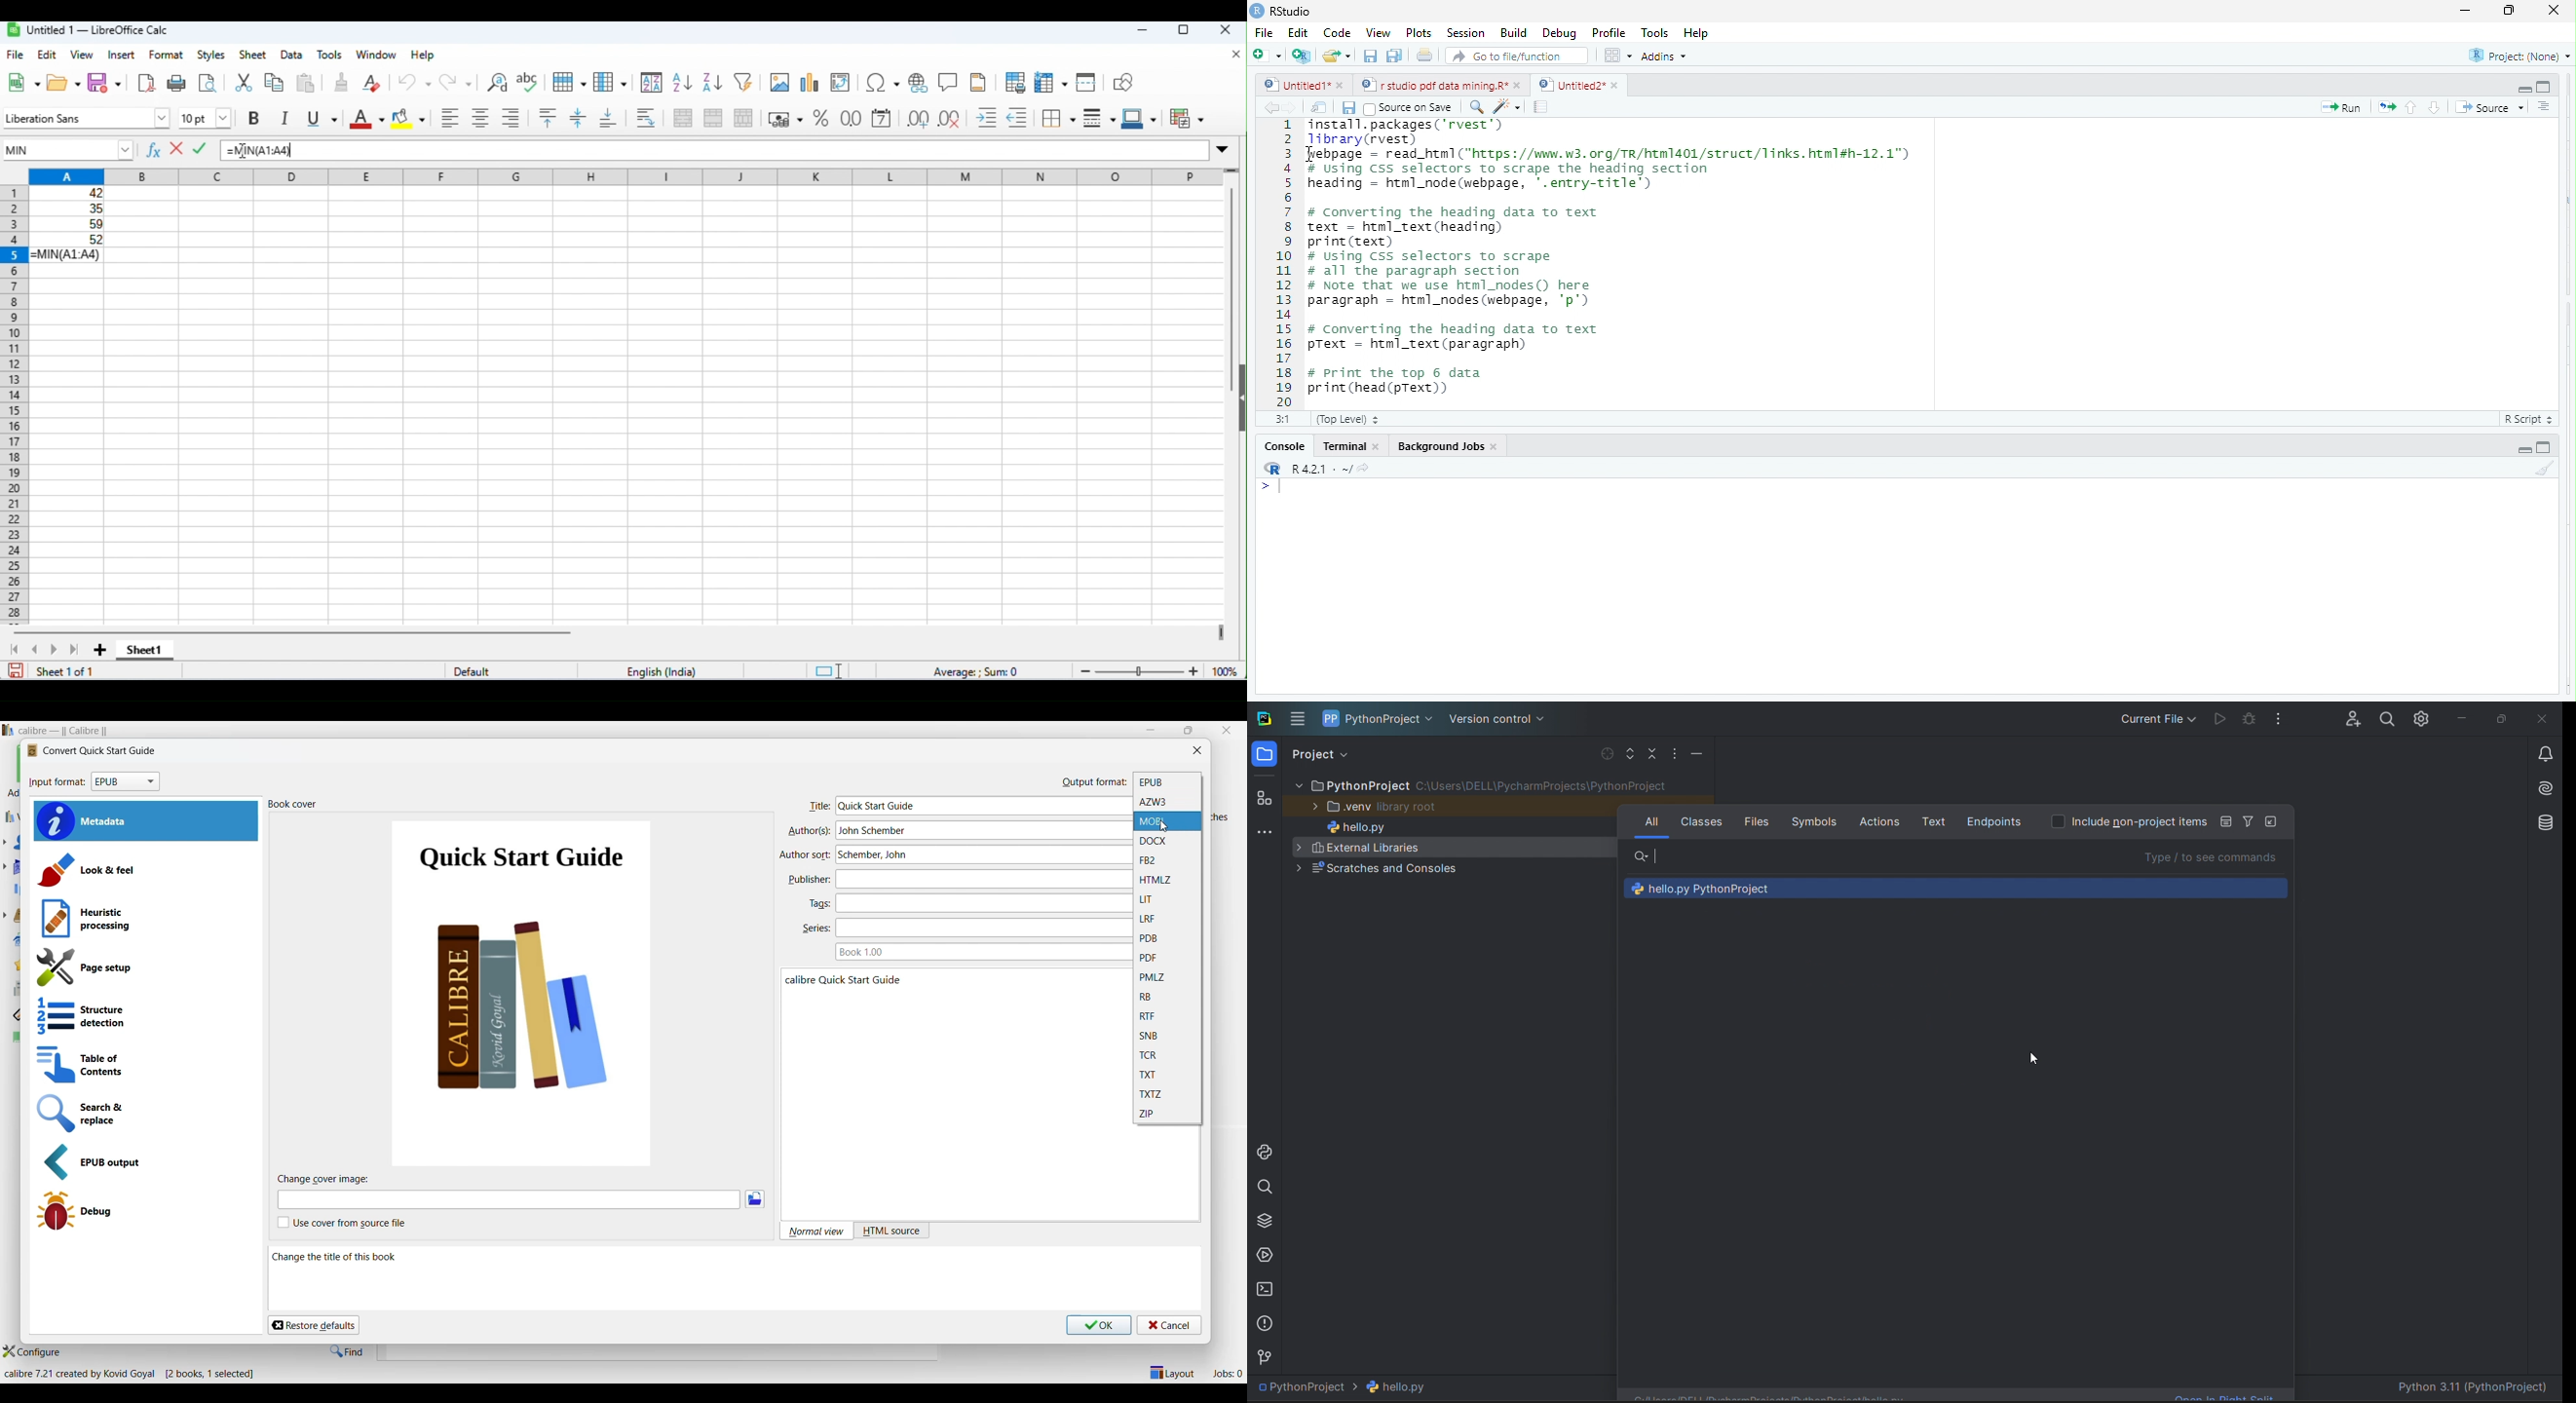 This screenshot has height=1428, width=2576. I want to click on all, so click(1650, 822).